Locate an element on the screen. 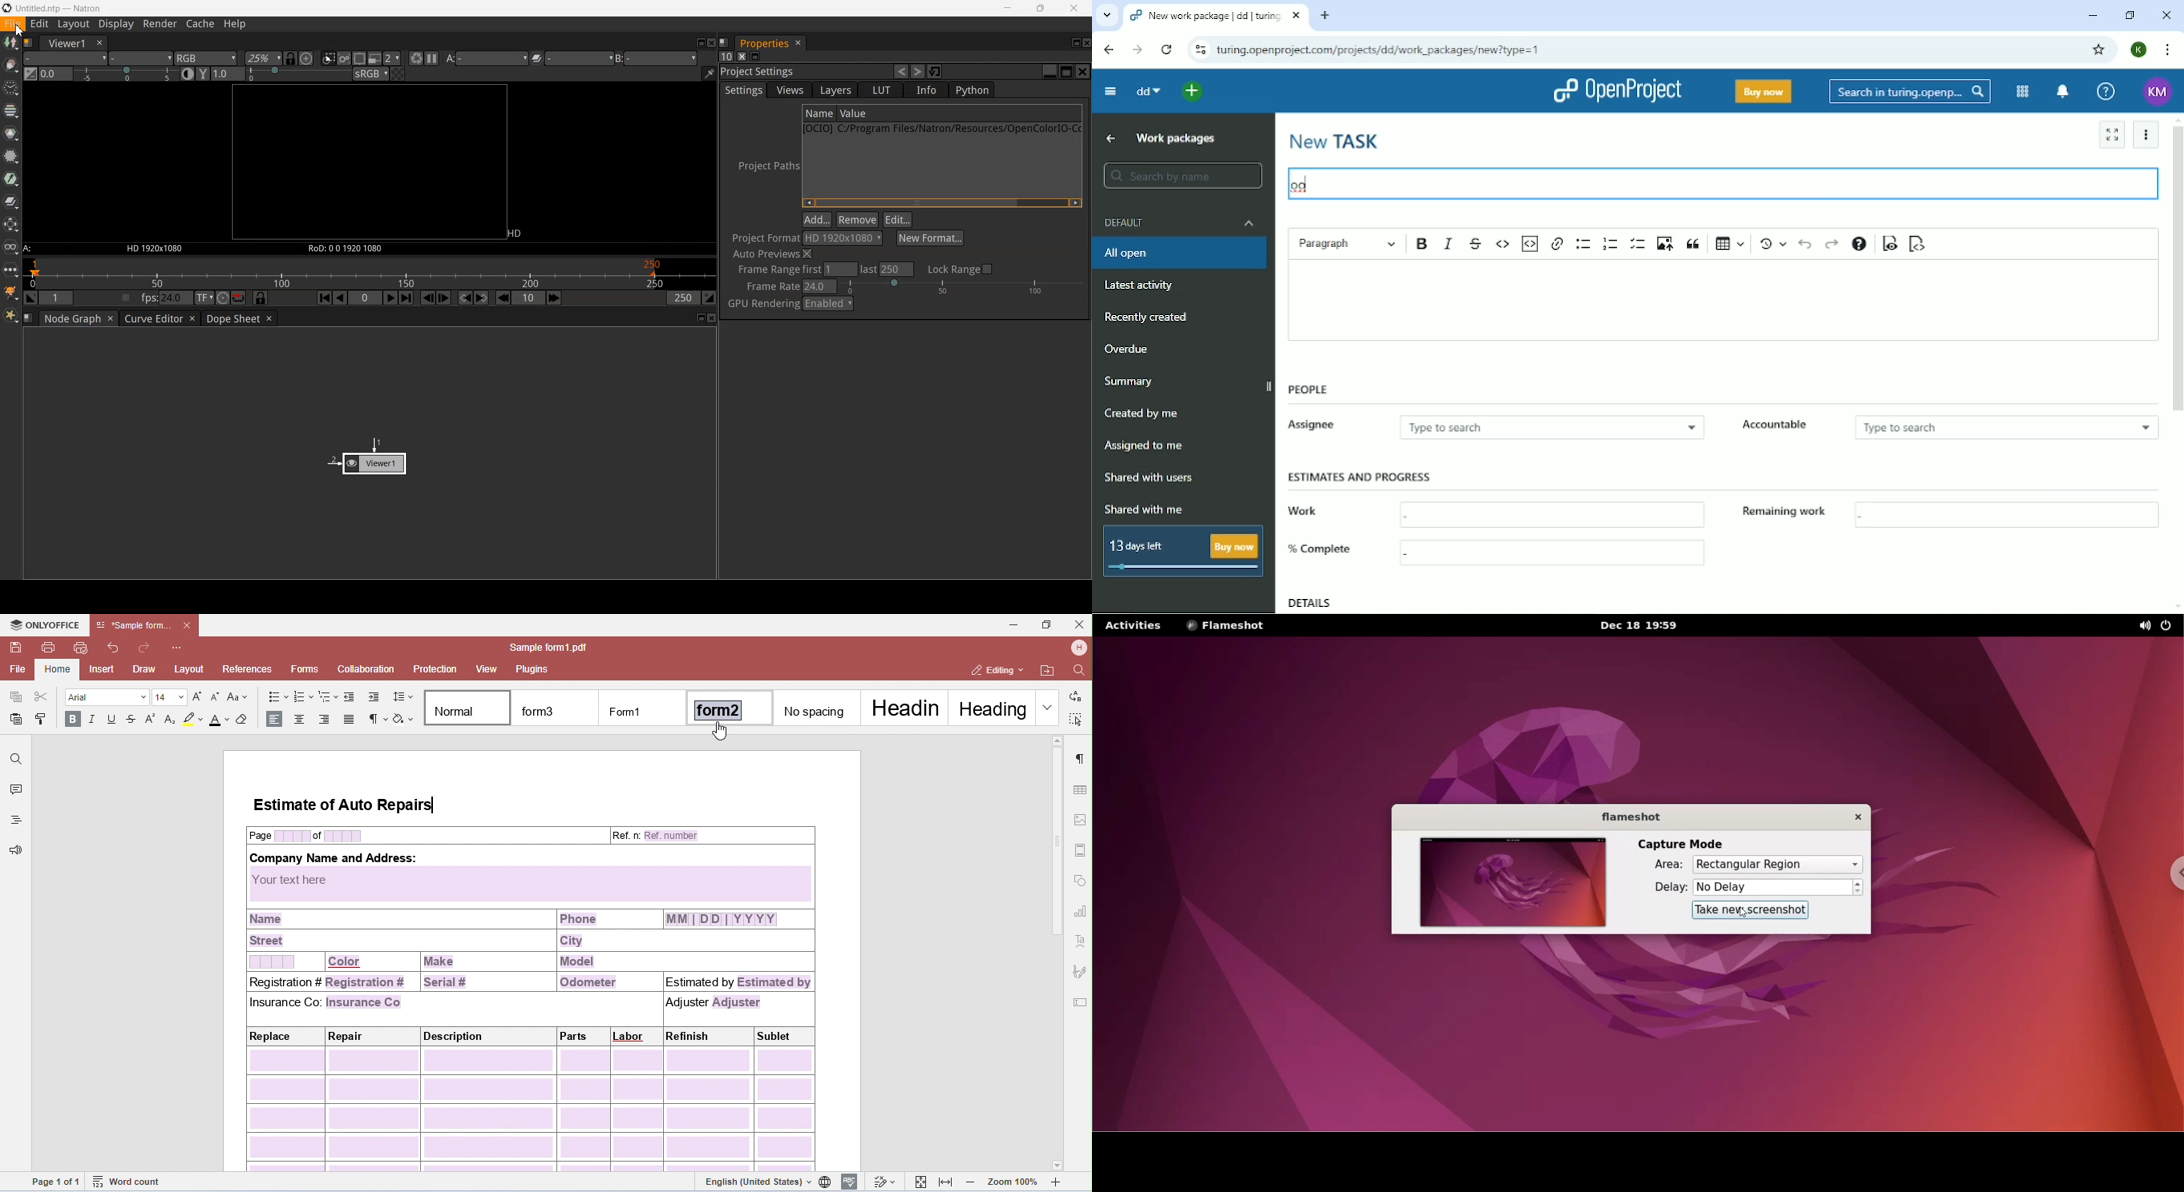 Image resolution: width=2184 pixels, height=1204 pixels. Render is located at coordinates (159, 24).